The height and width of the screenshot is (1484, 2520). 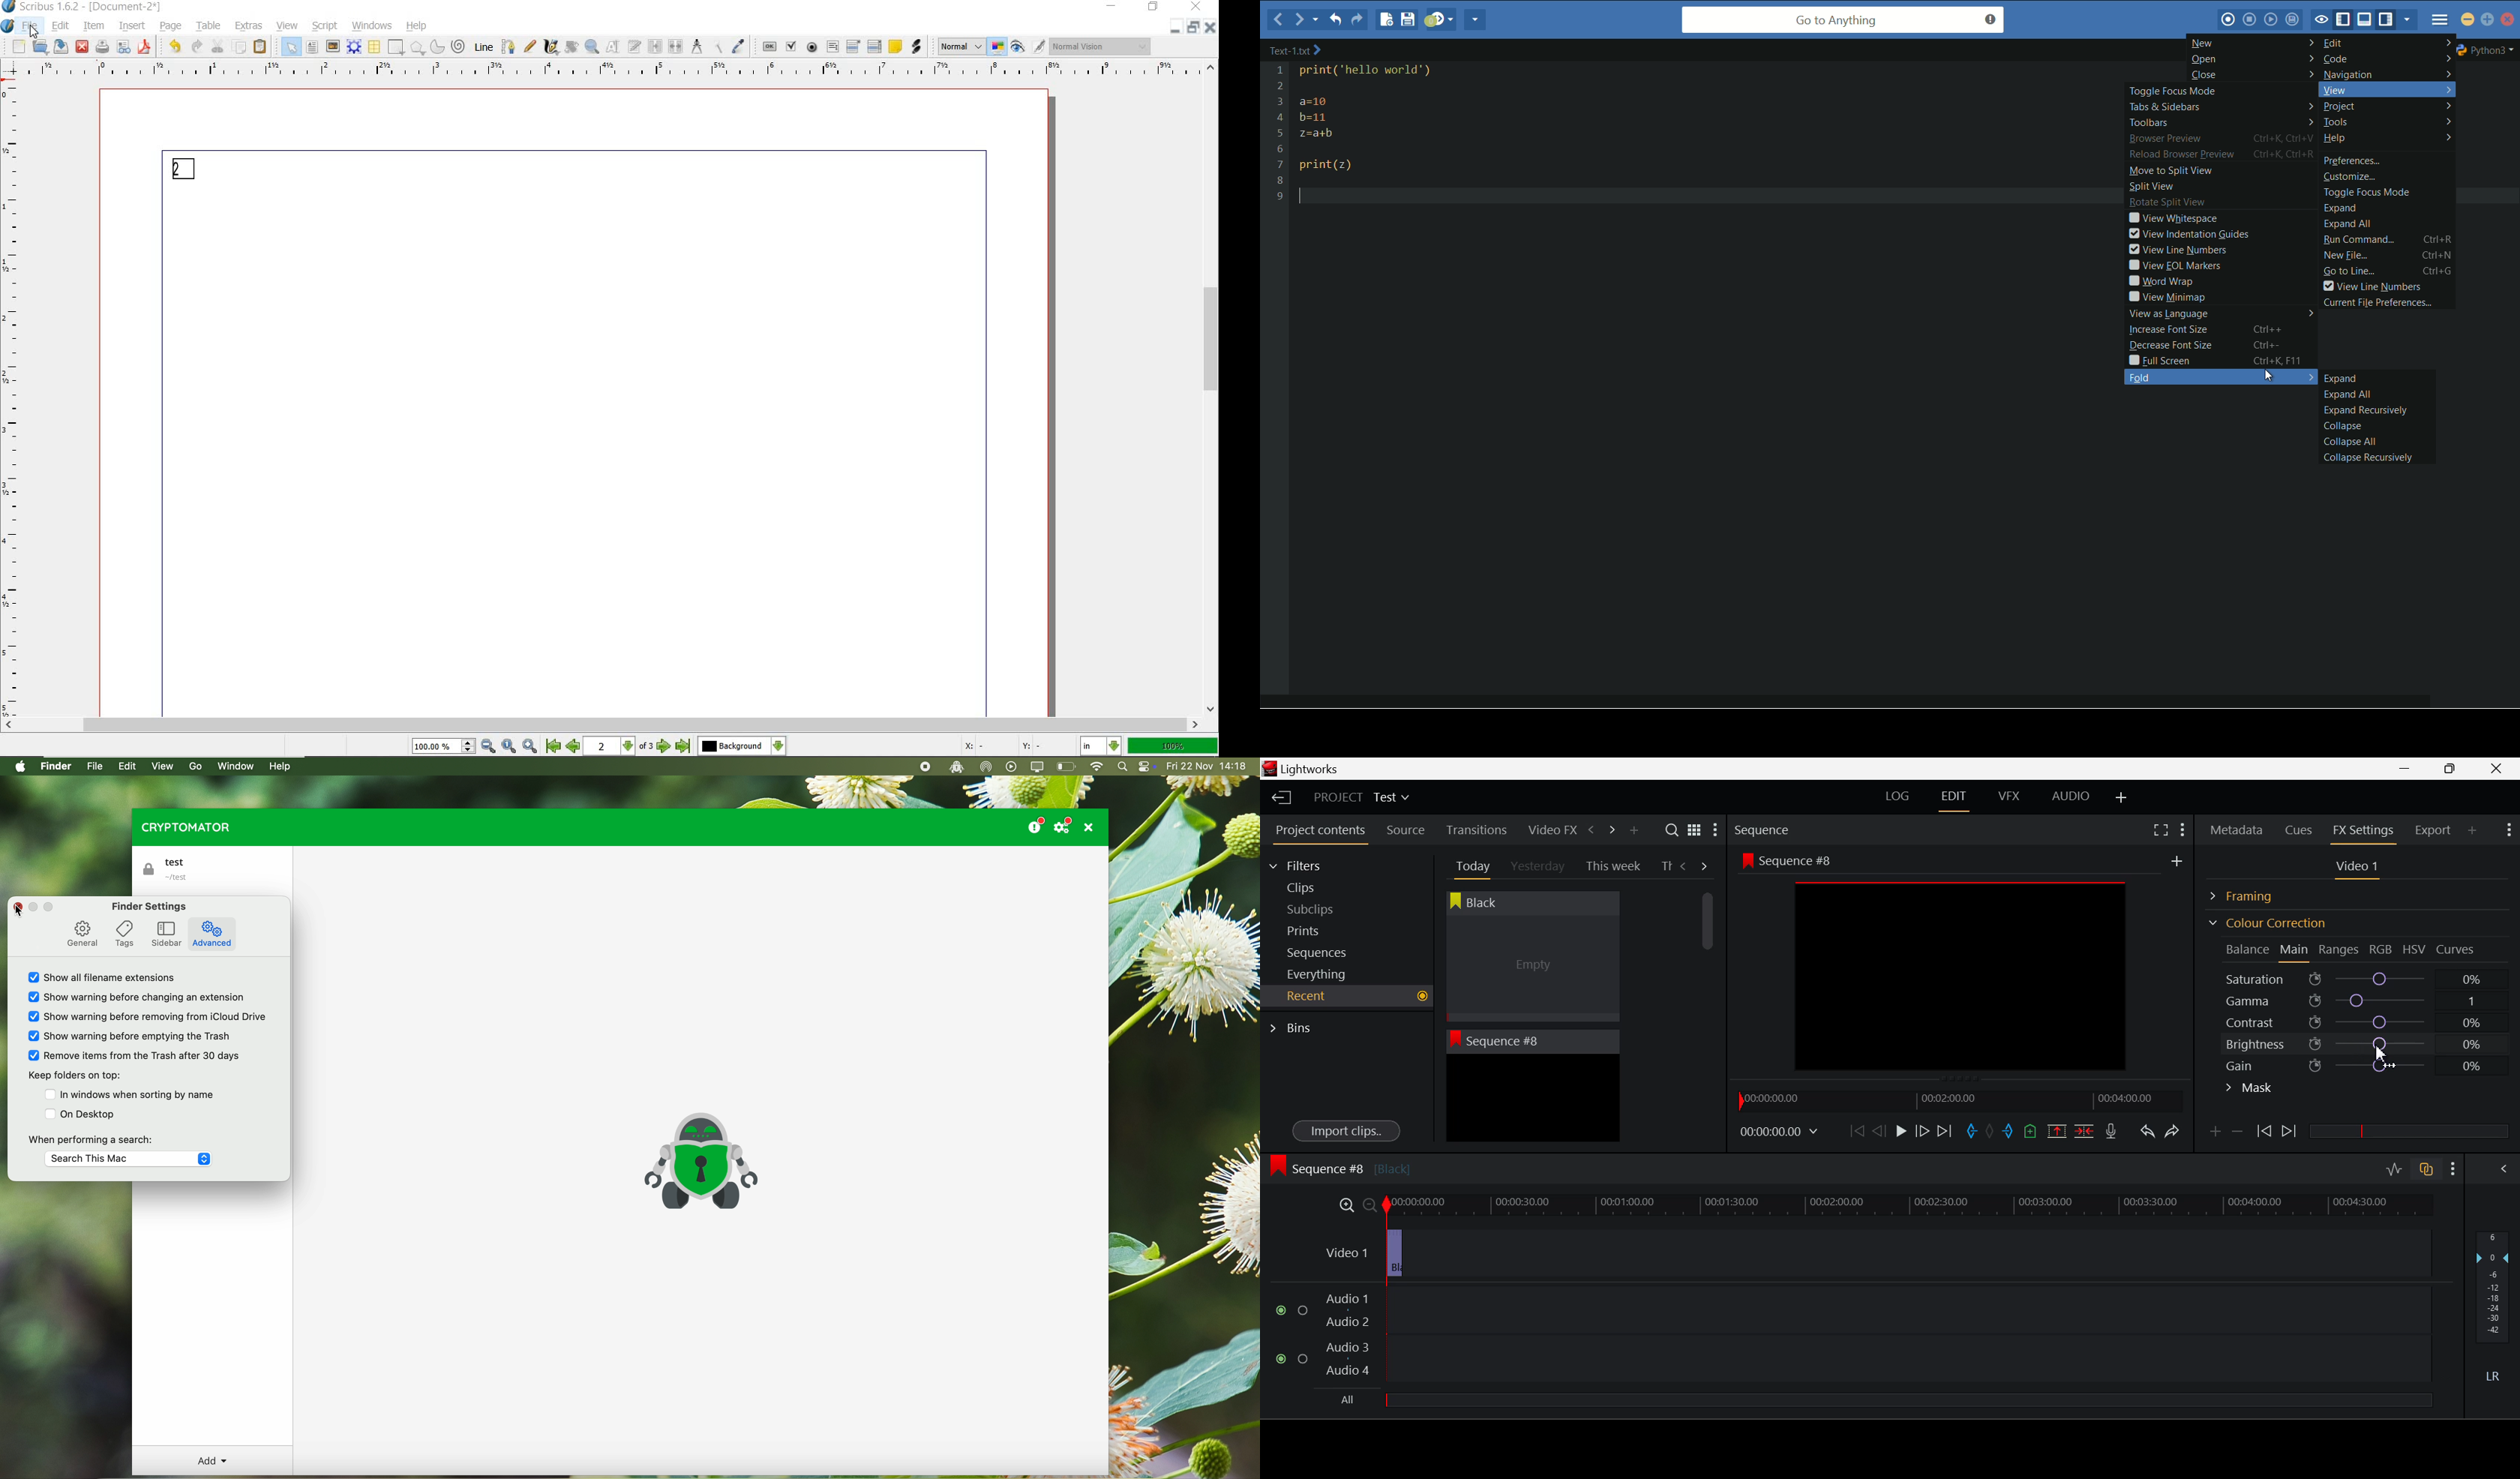 I want to click on Last Page, so click(x=684, y=747).